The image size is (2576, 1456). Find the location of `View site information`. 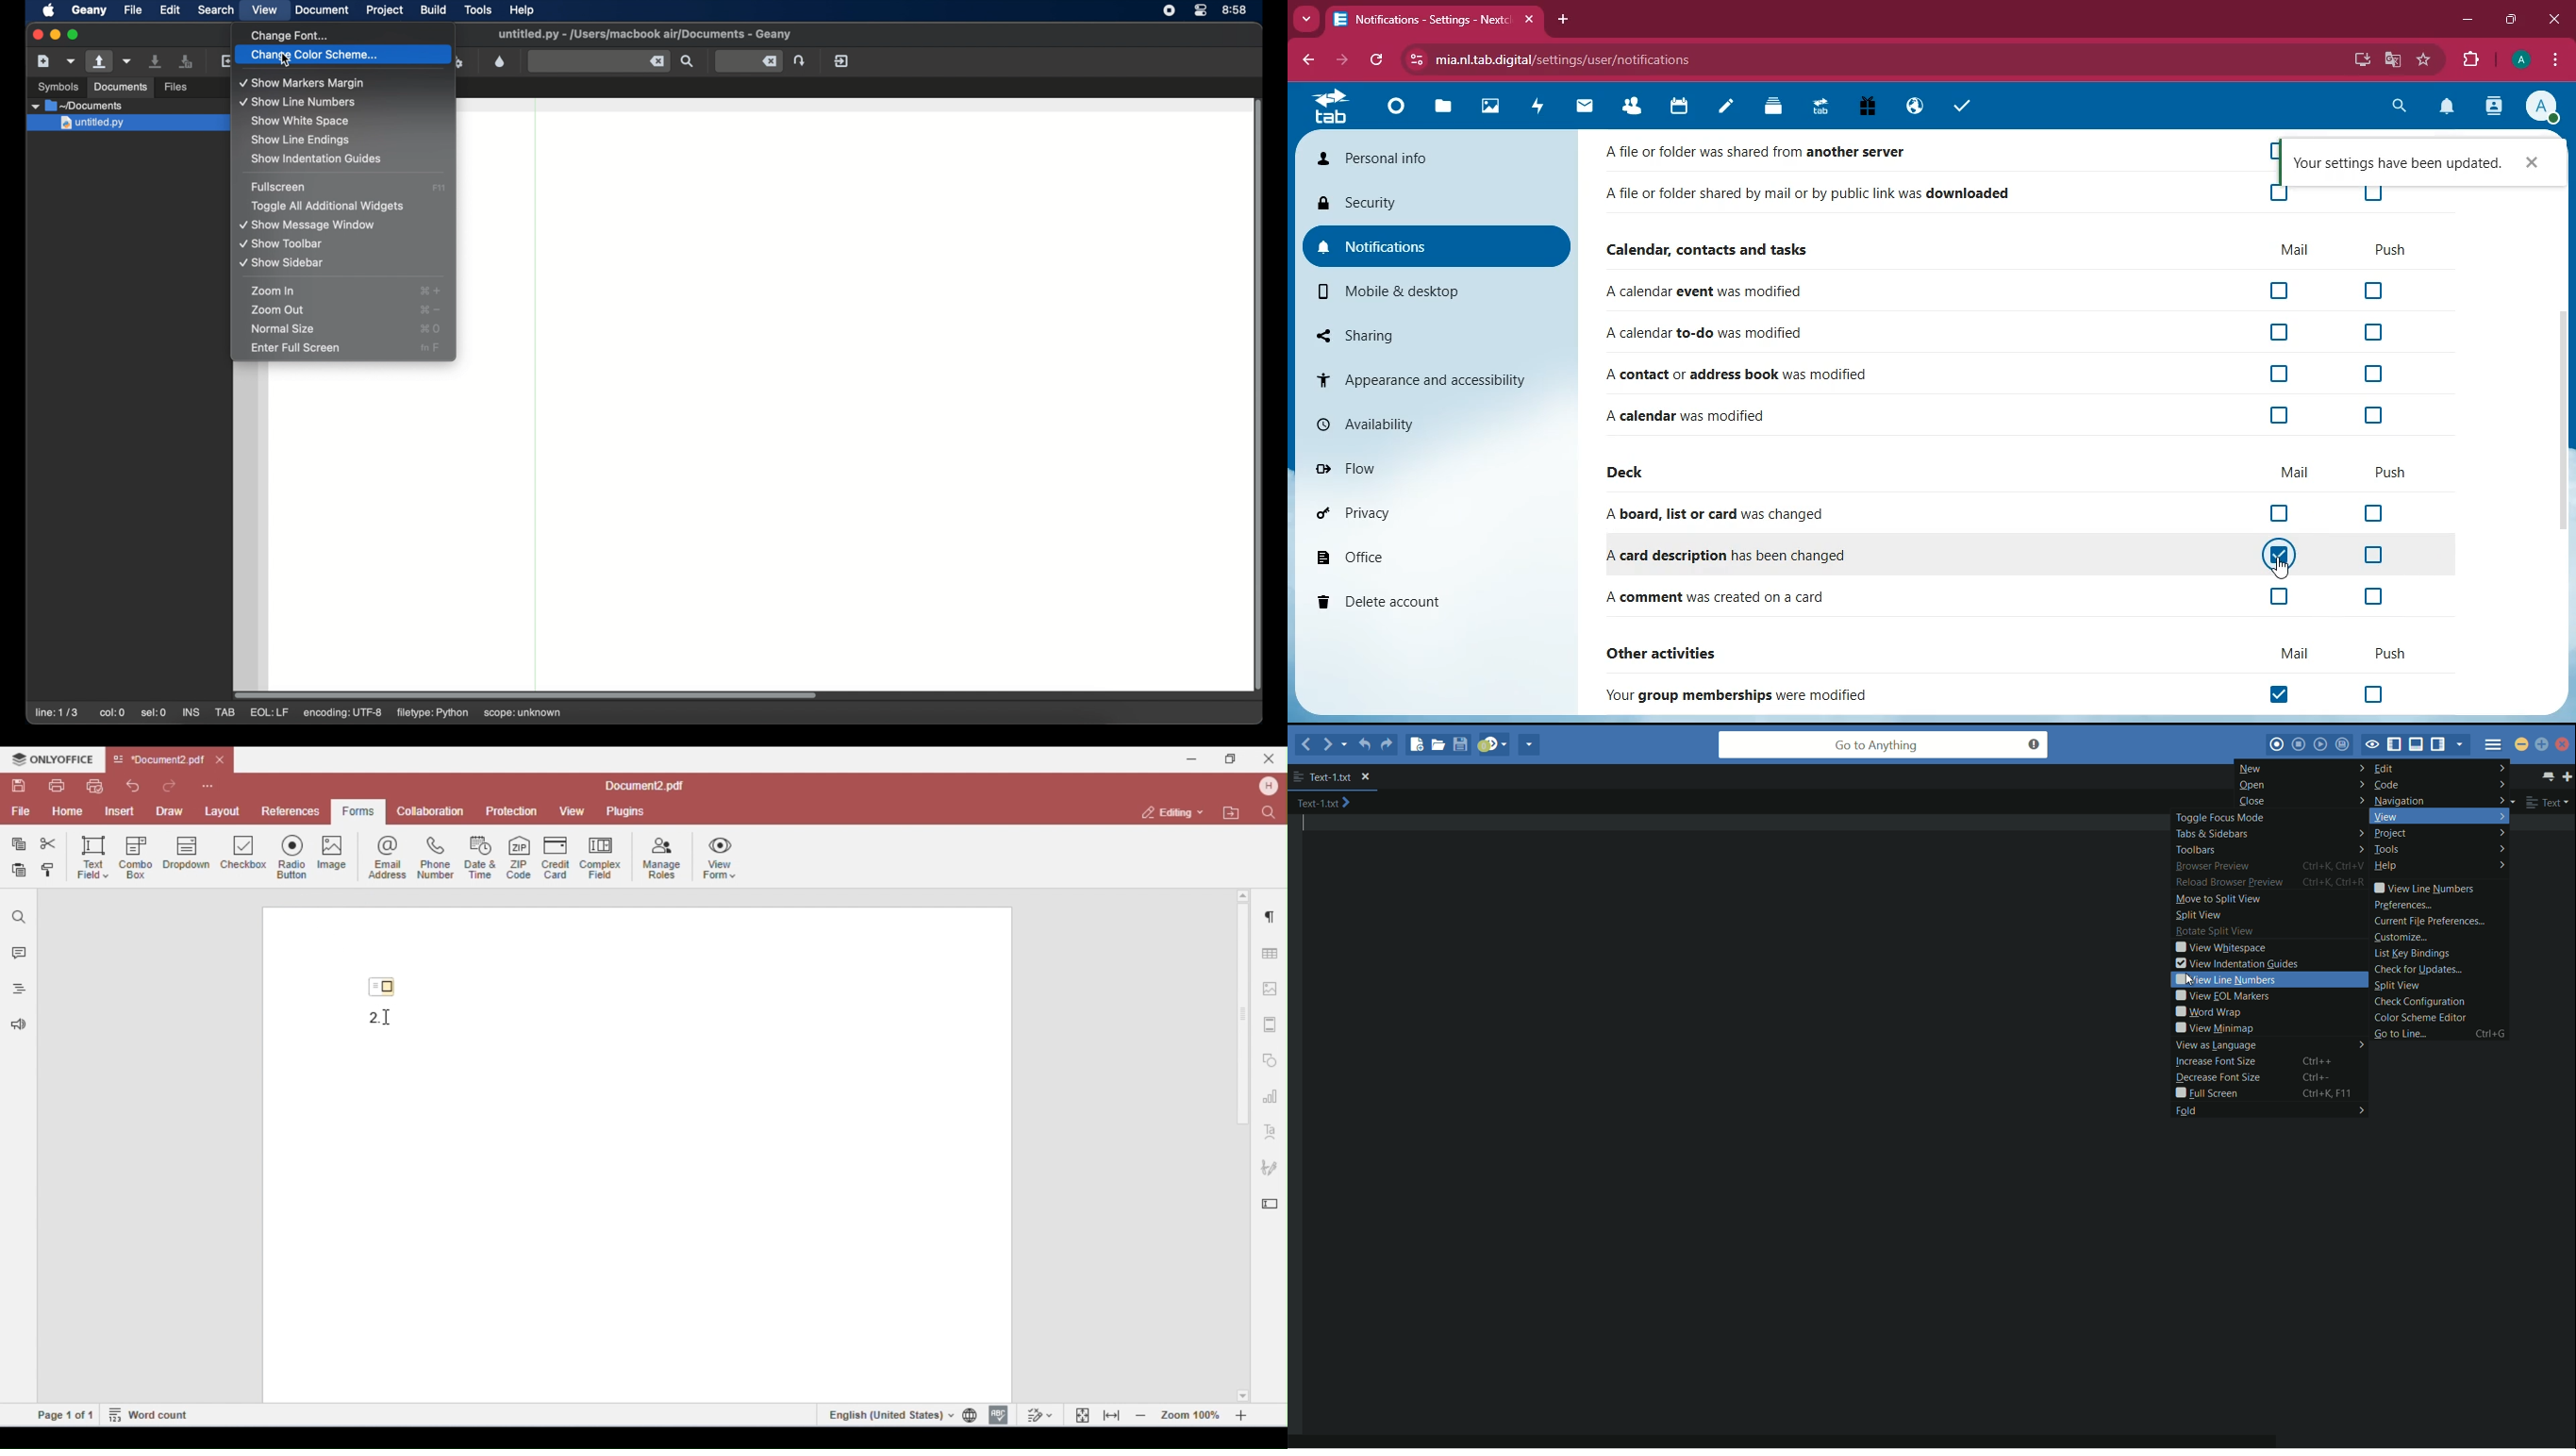

View site information is located at coordinates (1413, 60).